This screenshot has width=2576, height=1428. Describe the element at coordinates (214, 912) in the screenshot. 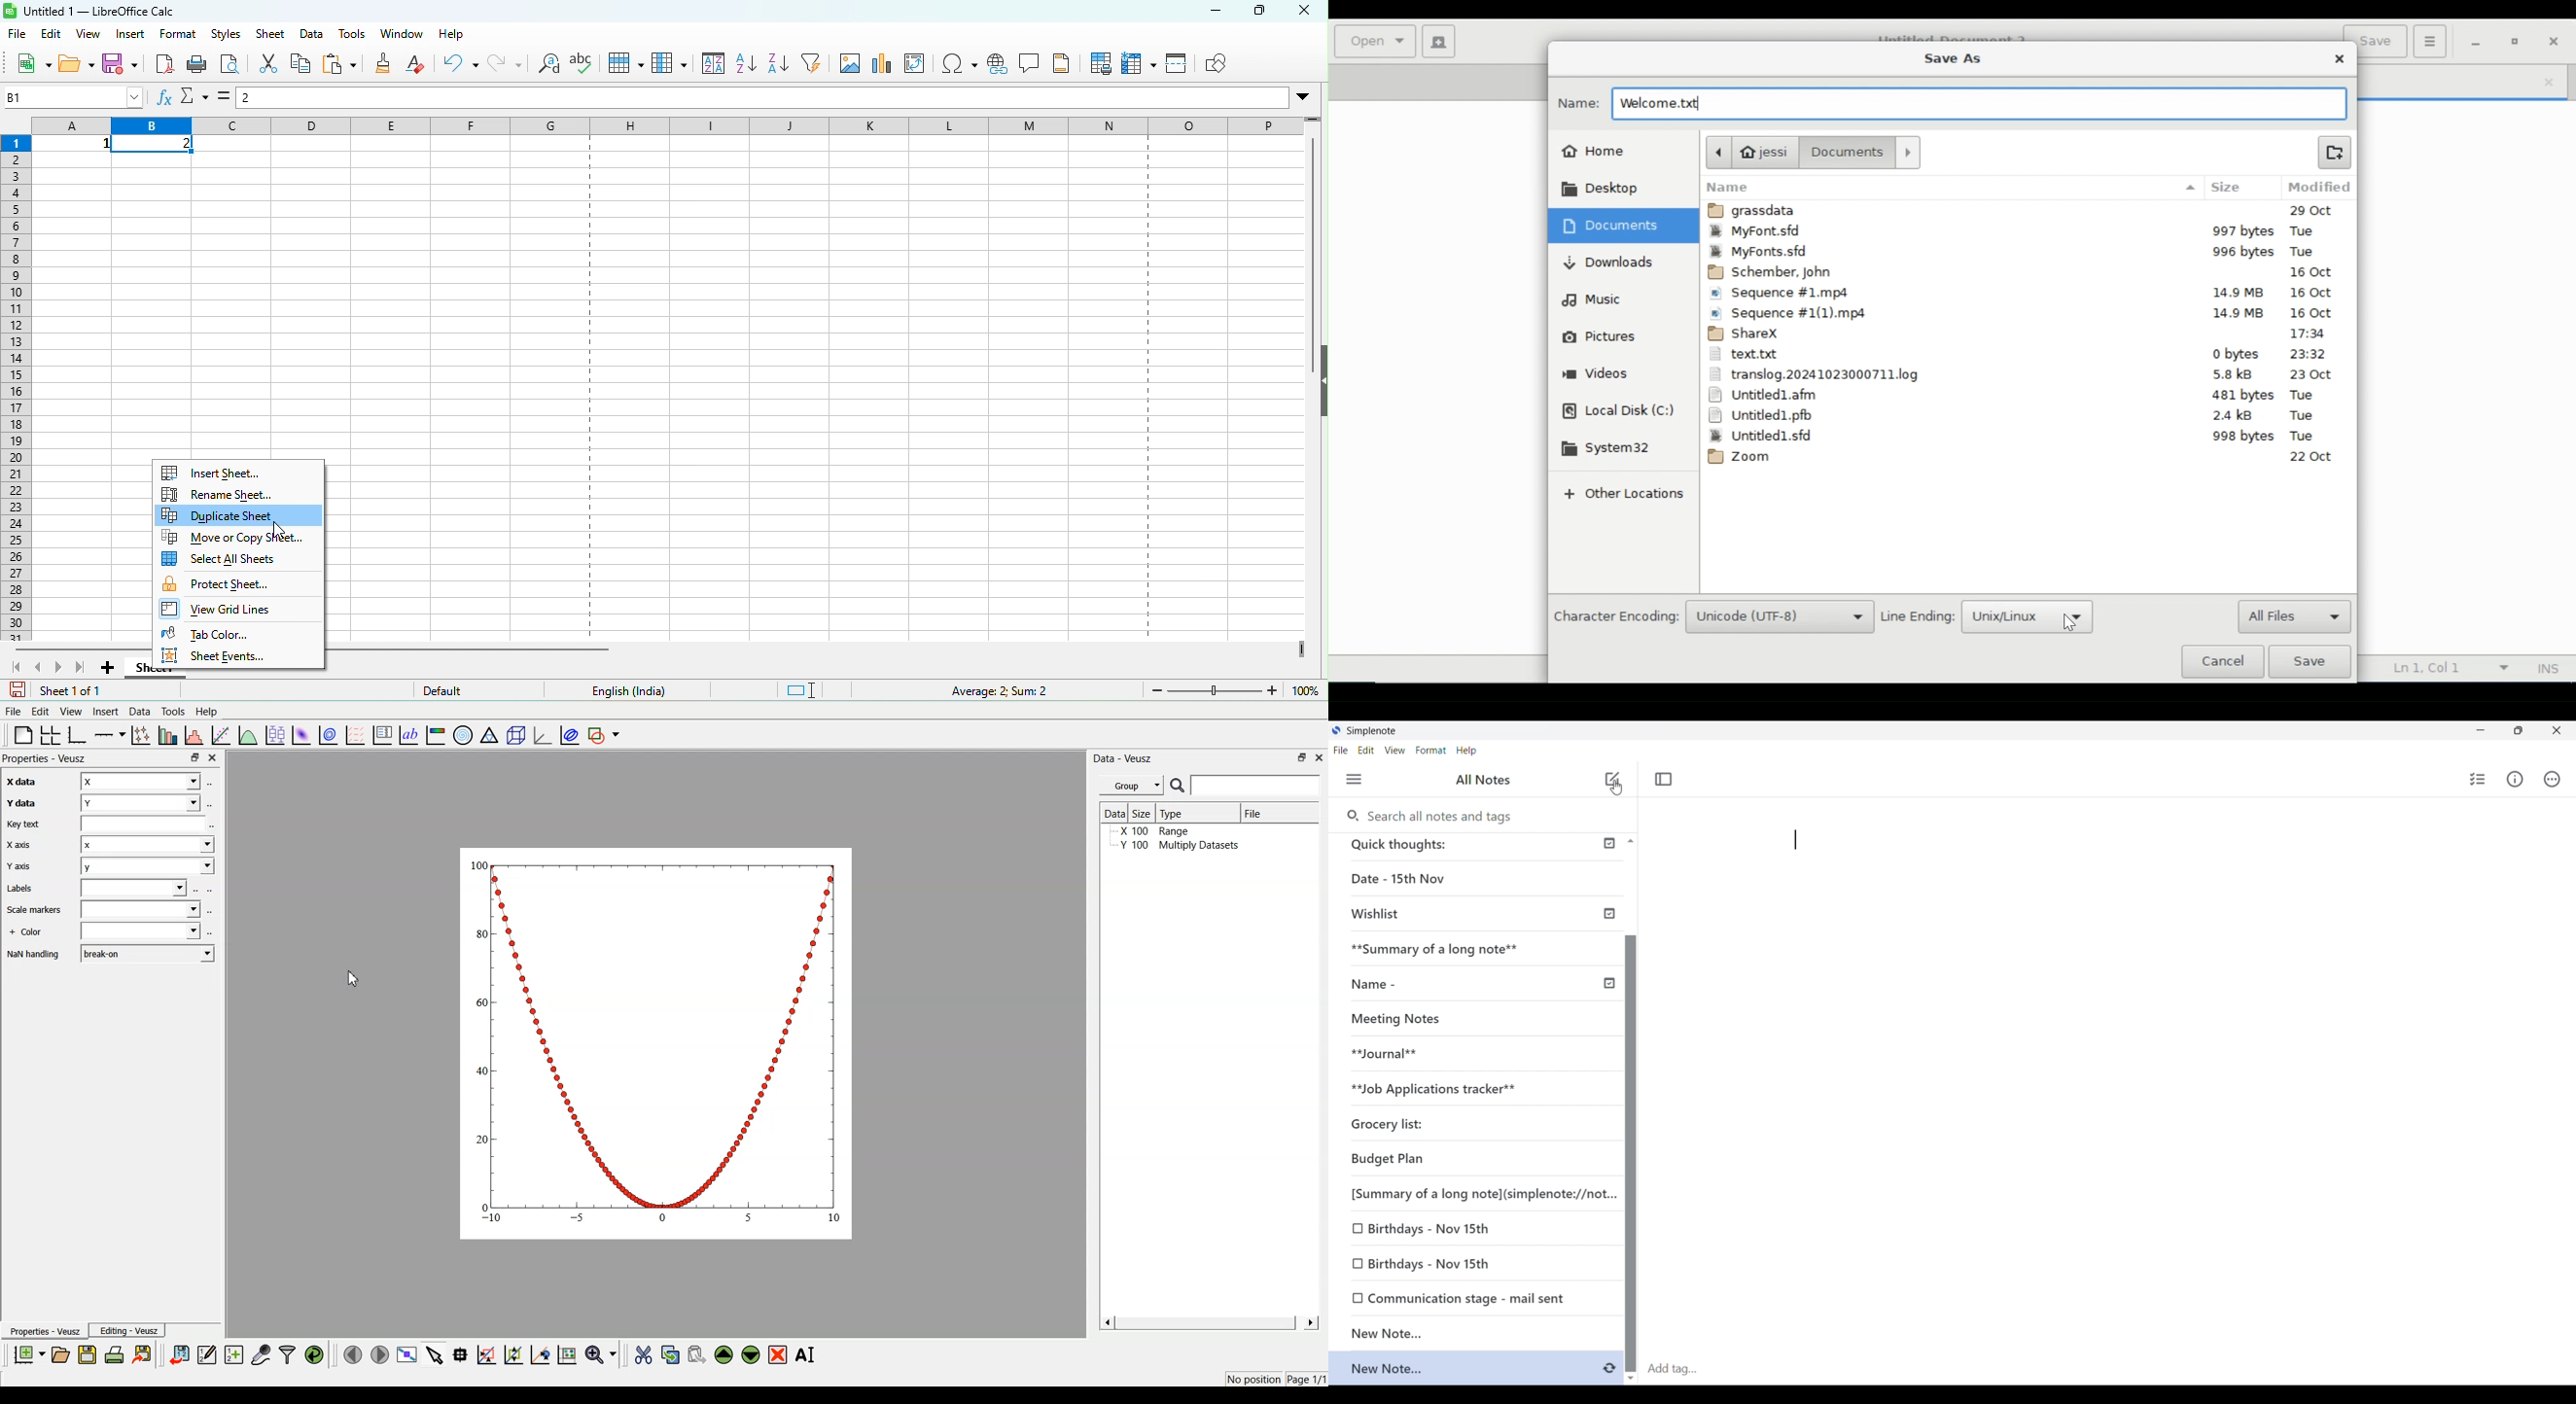

I see `more options` at that location.